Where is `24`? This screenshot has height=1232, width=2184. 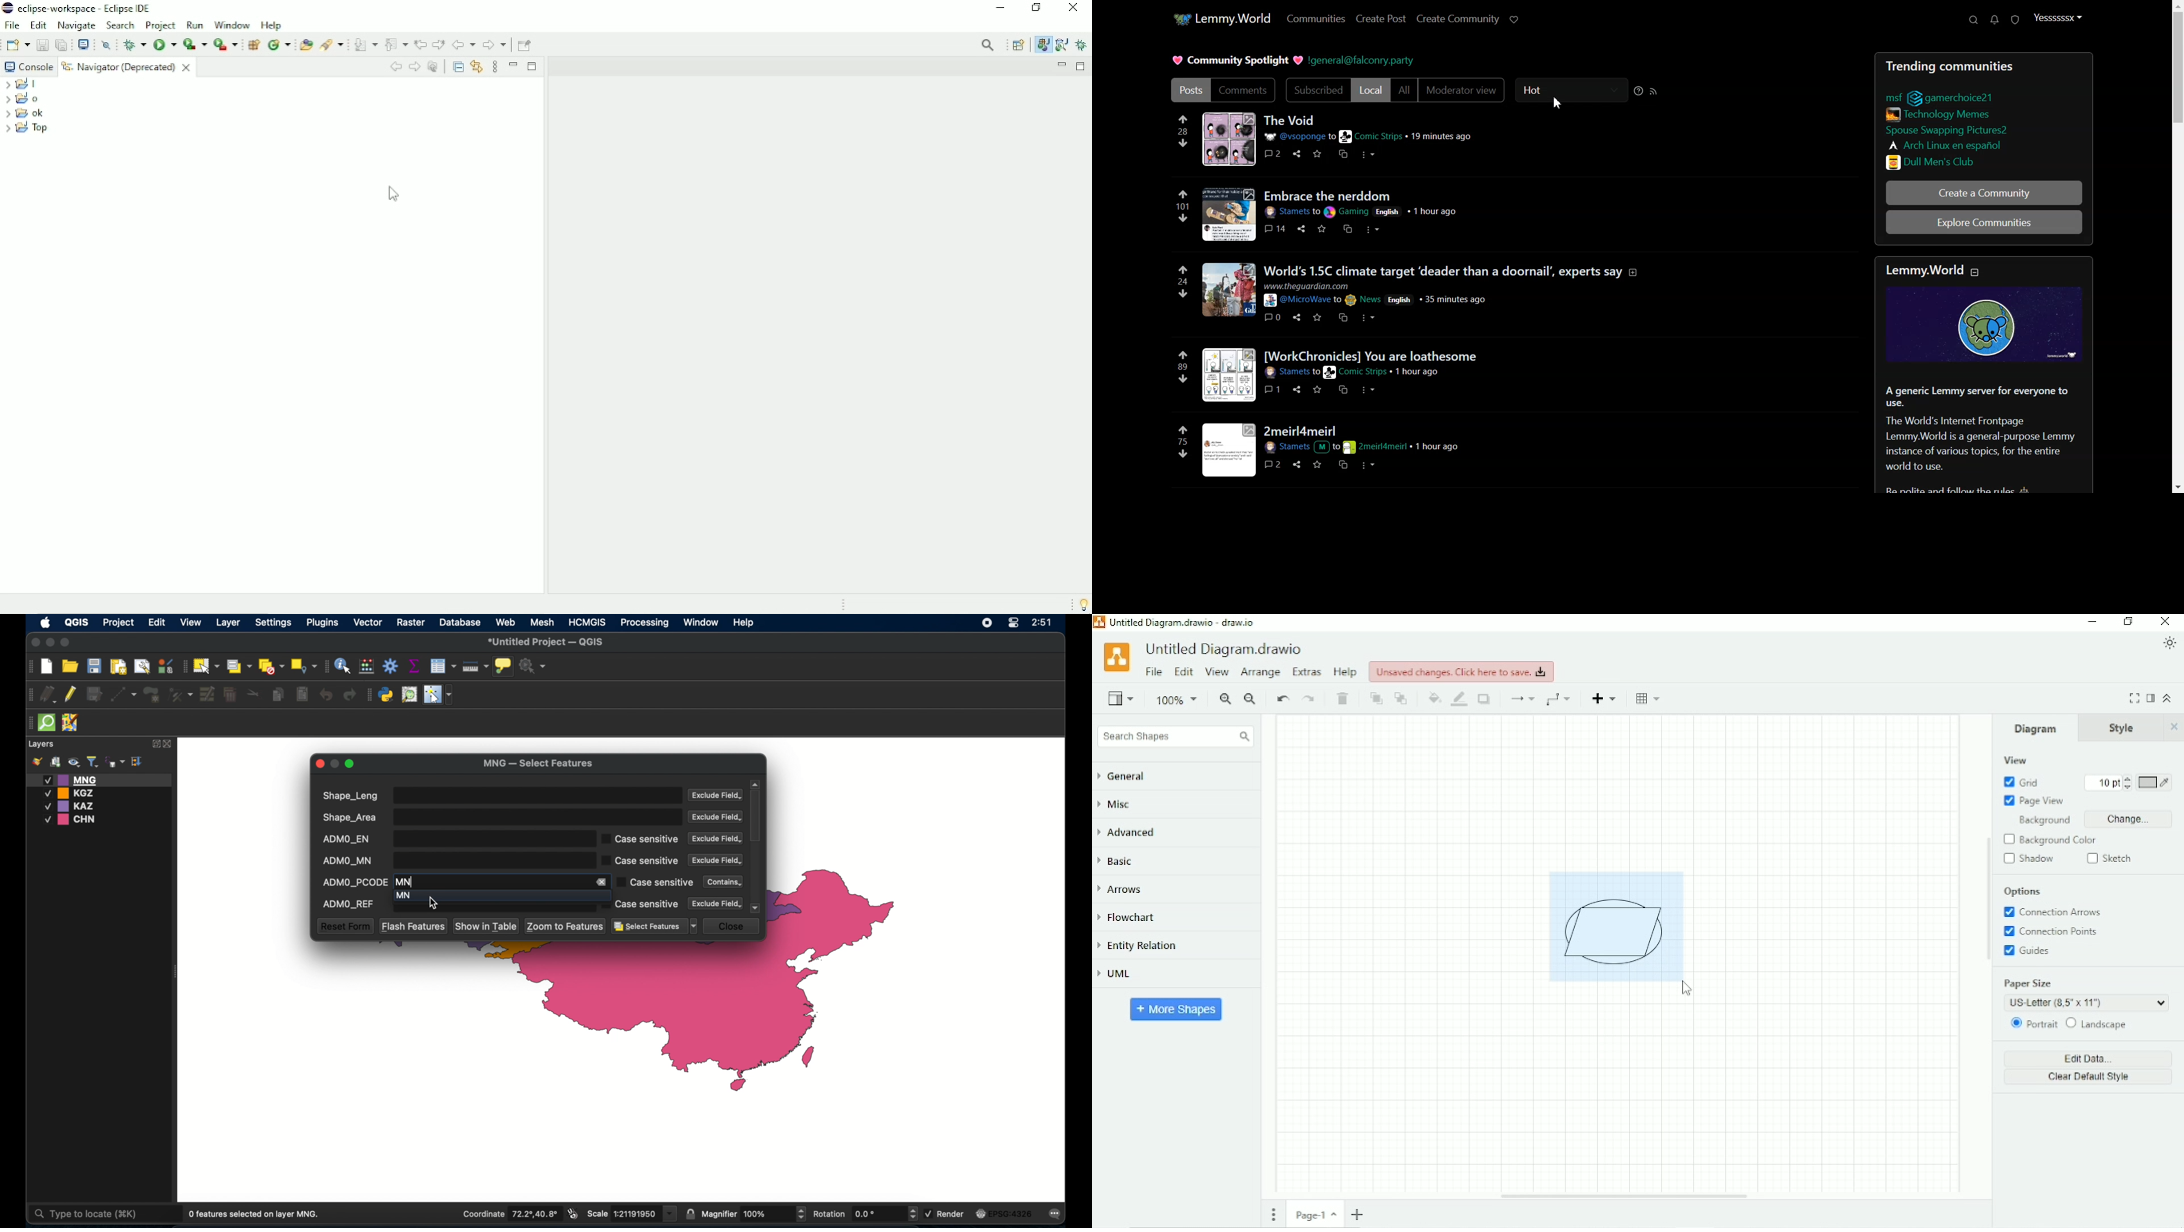 24 is located at coordinates (1182, 283).